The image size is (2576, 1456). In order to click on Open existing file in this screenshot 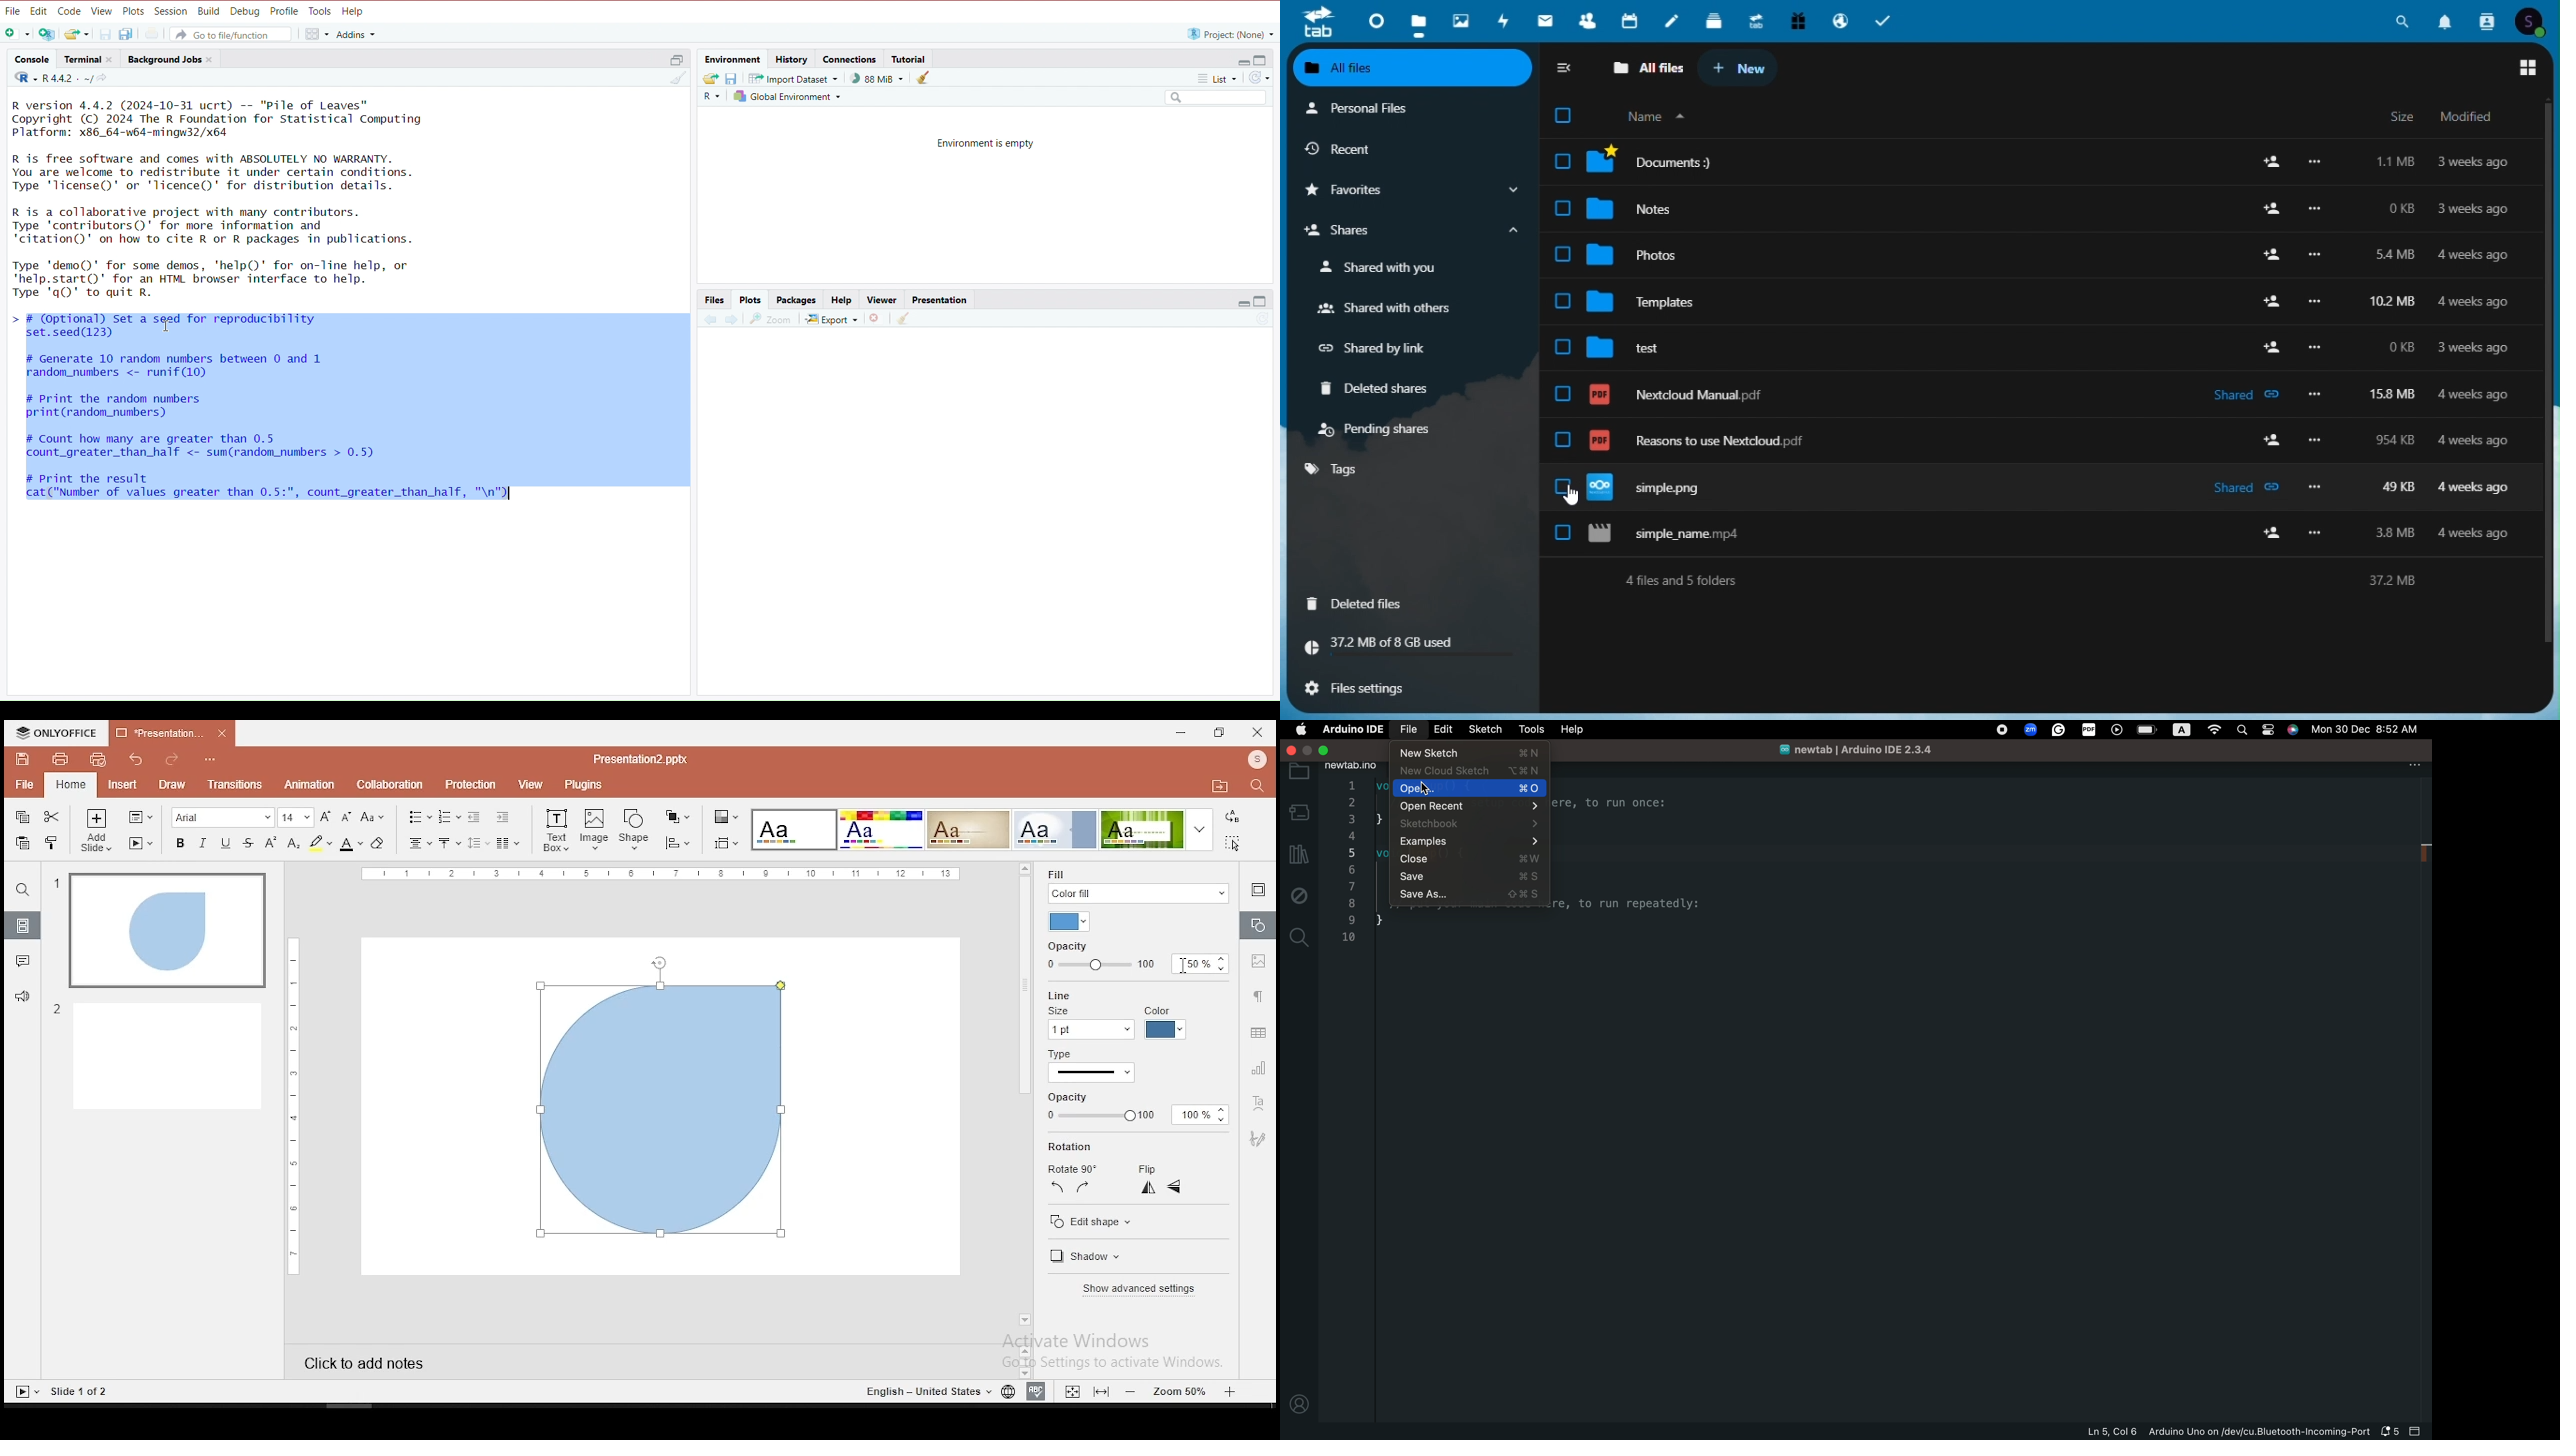, I will do `click(76, 34)`.